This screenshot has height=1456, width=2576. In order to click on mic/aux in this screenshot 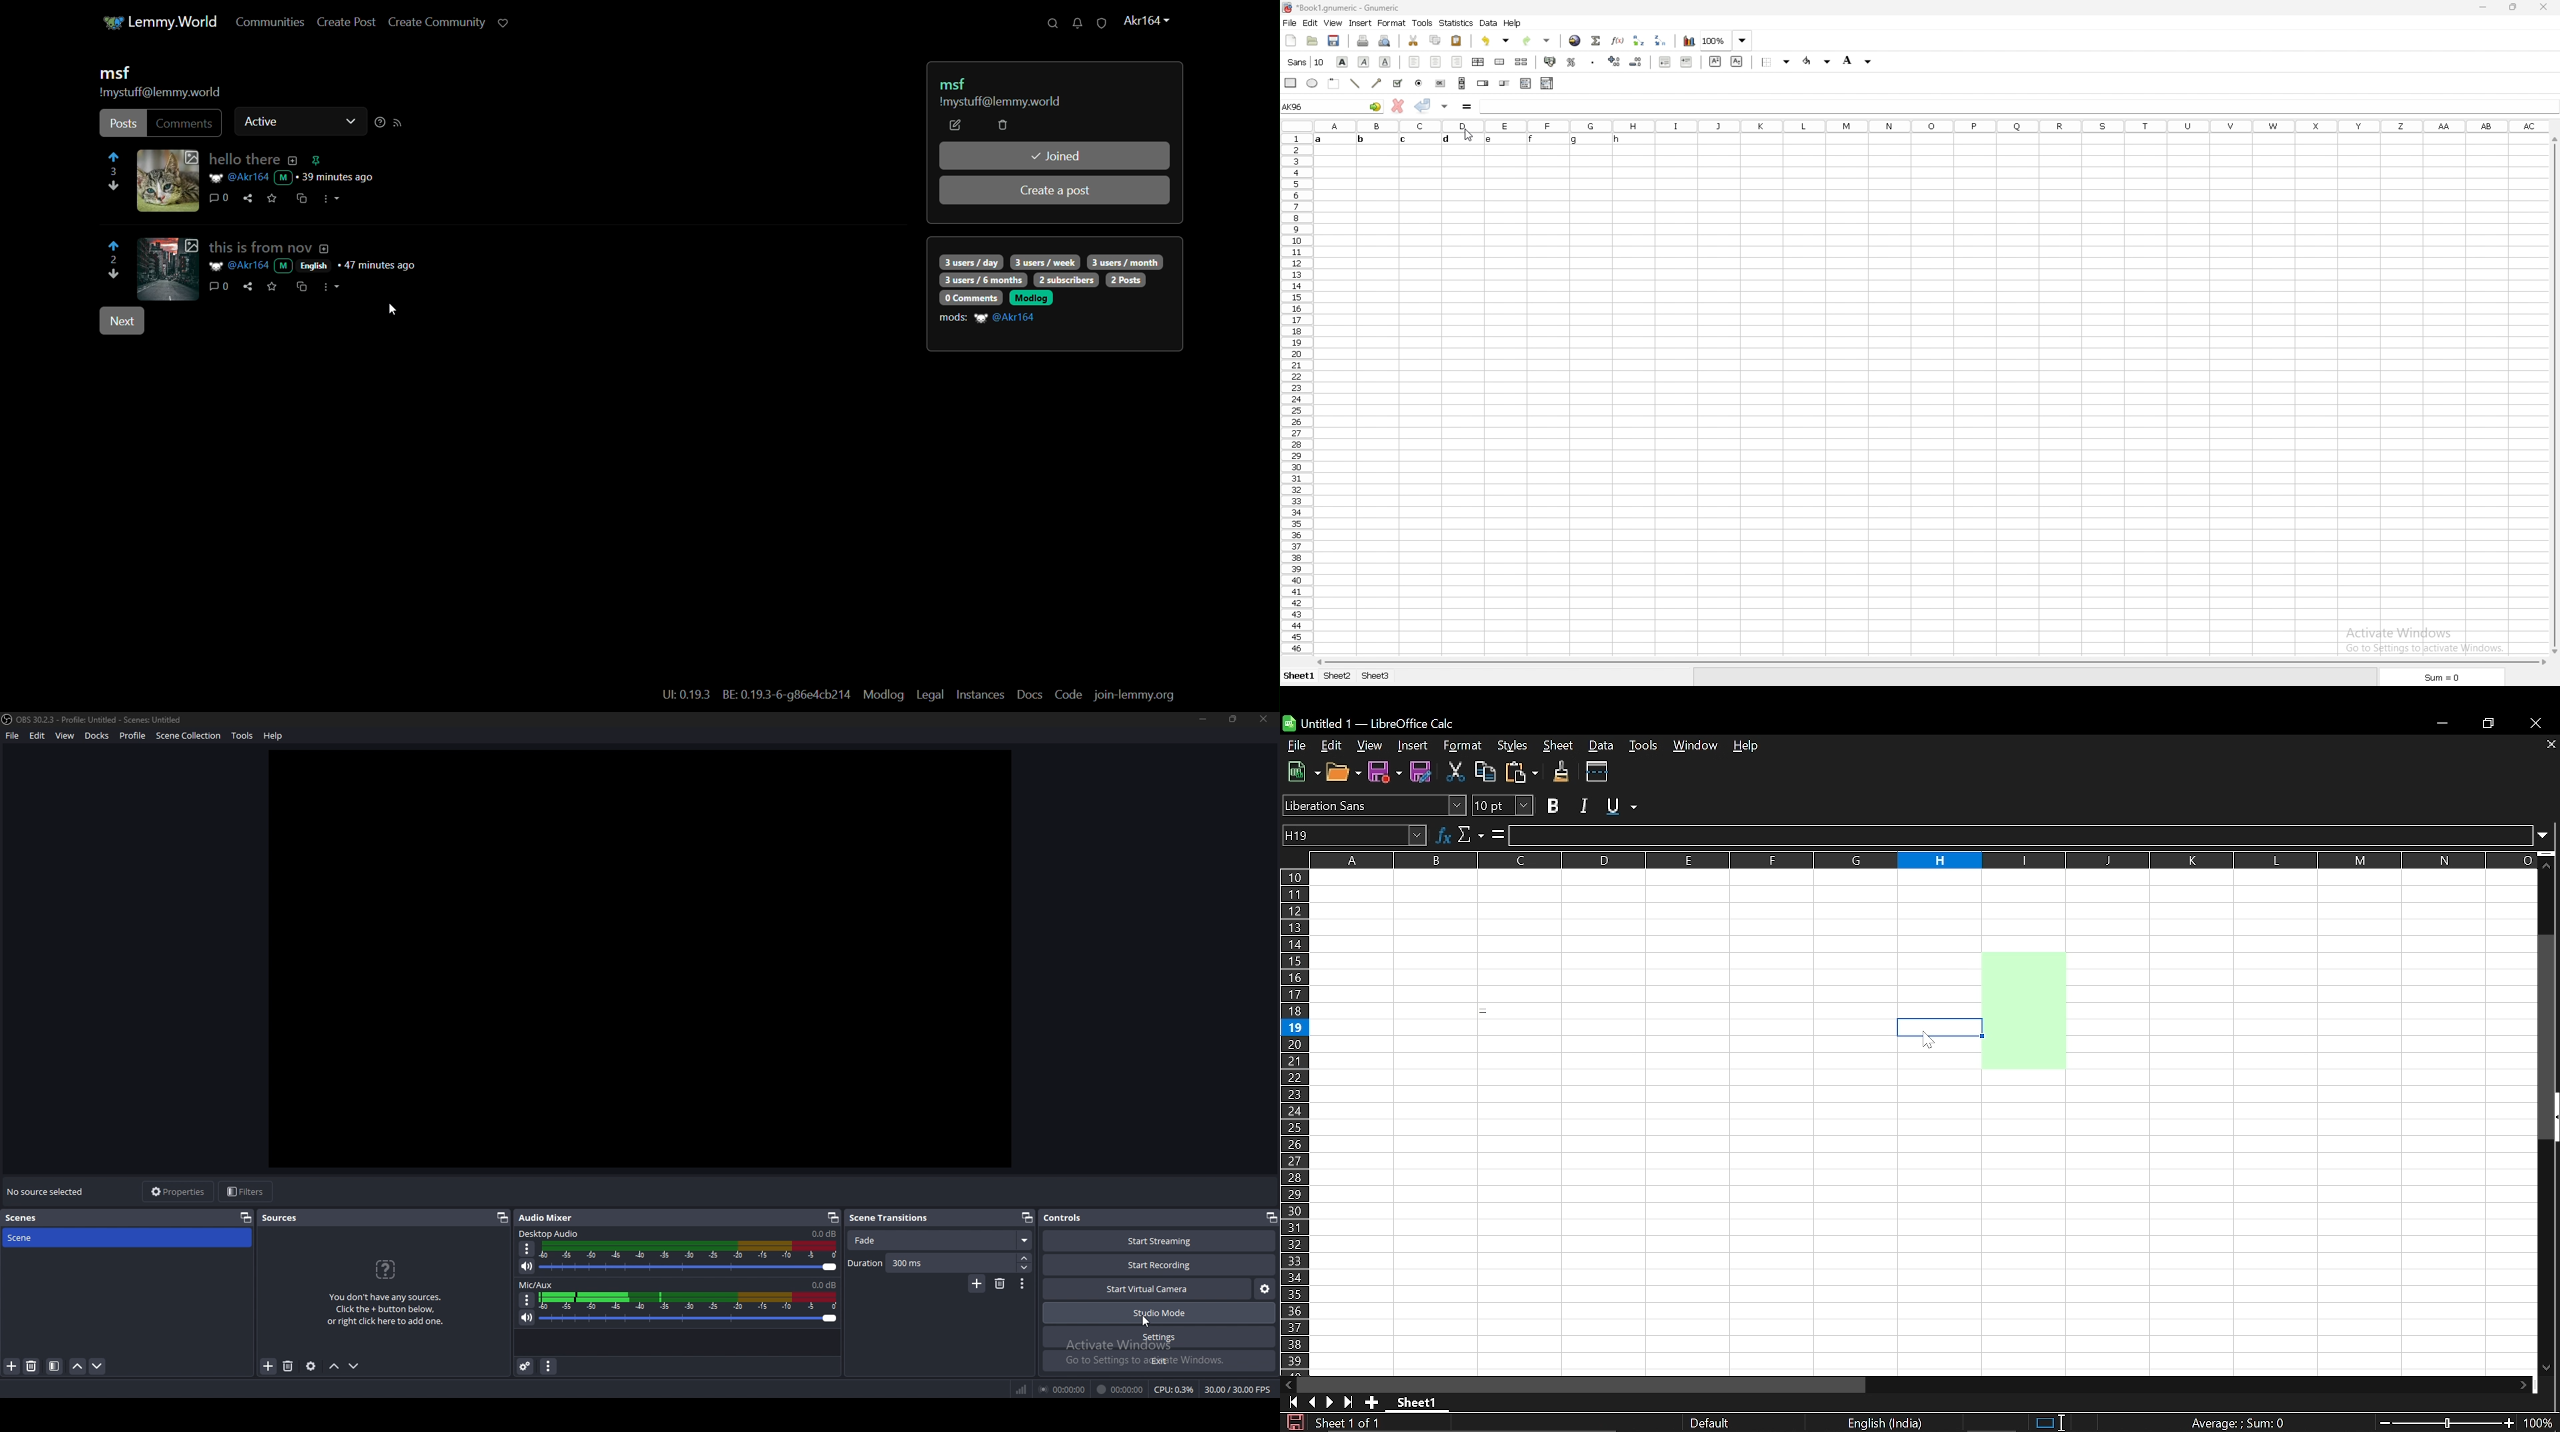, I will do `click(538, 1285)`.